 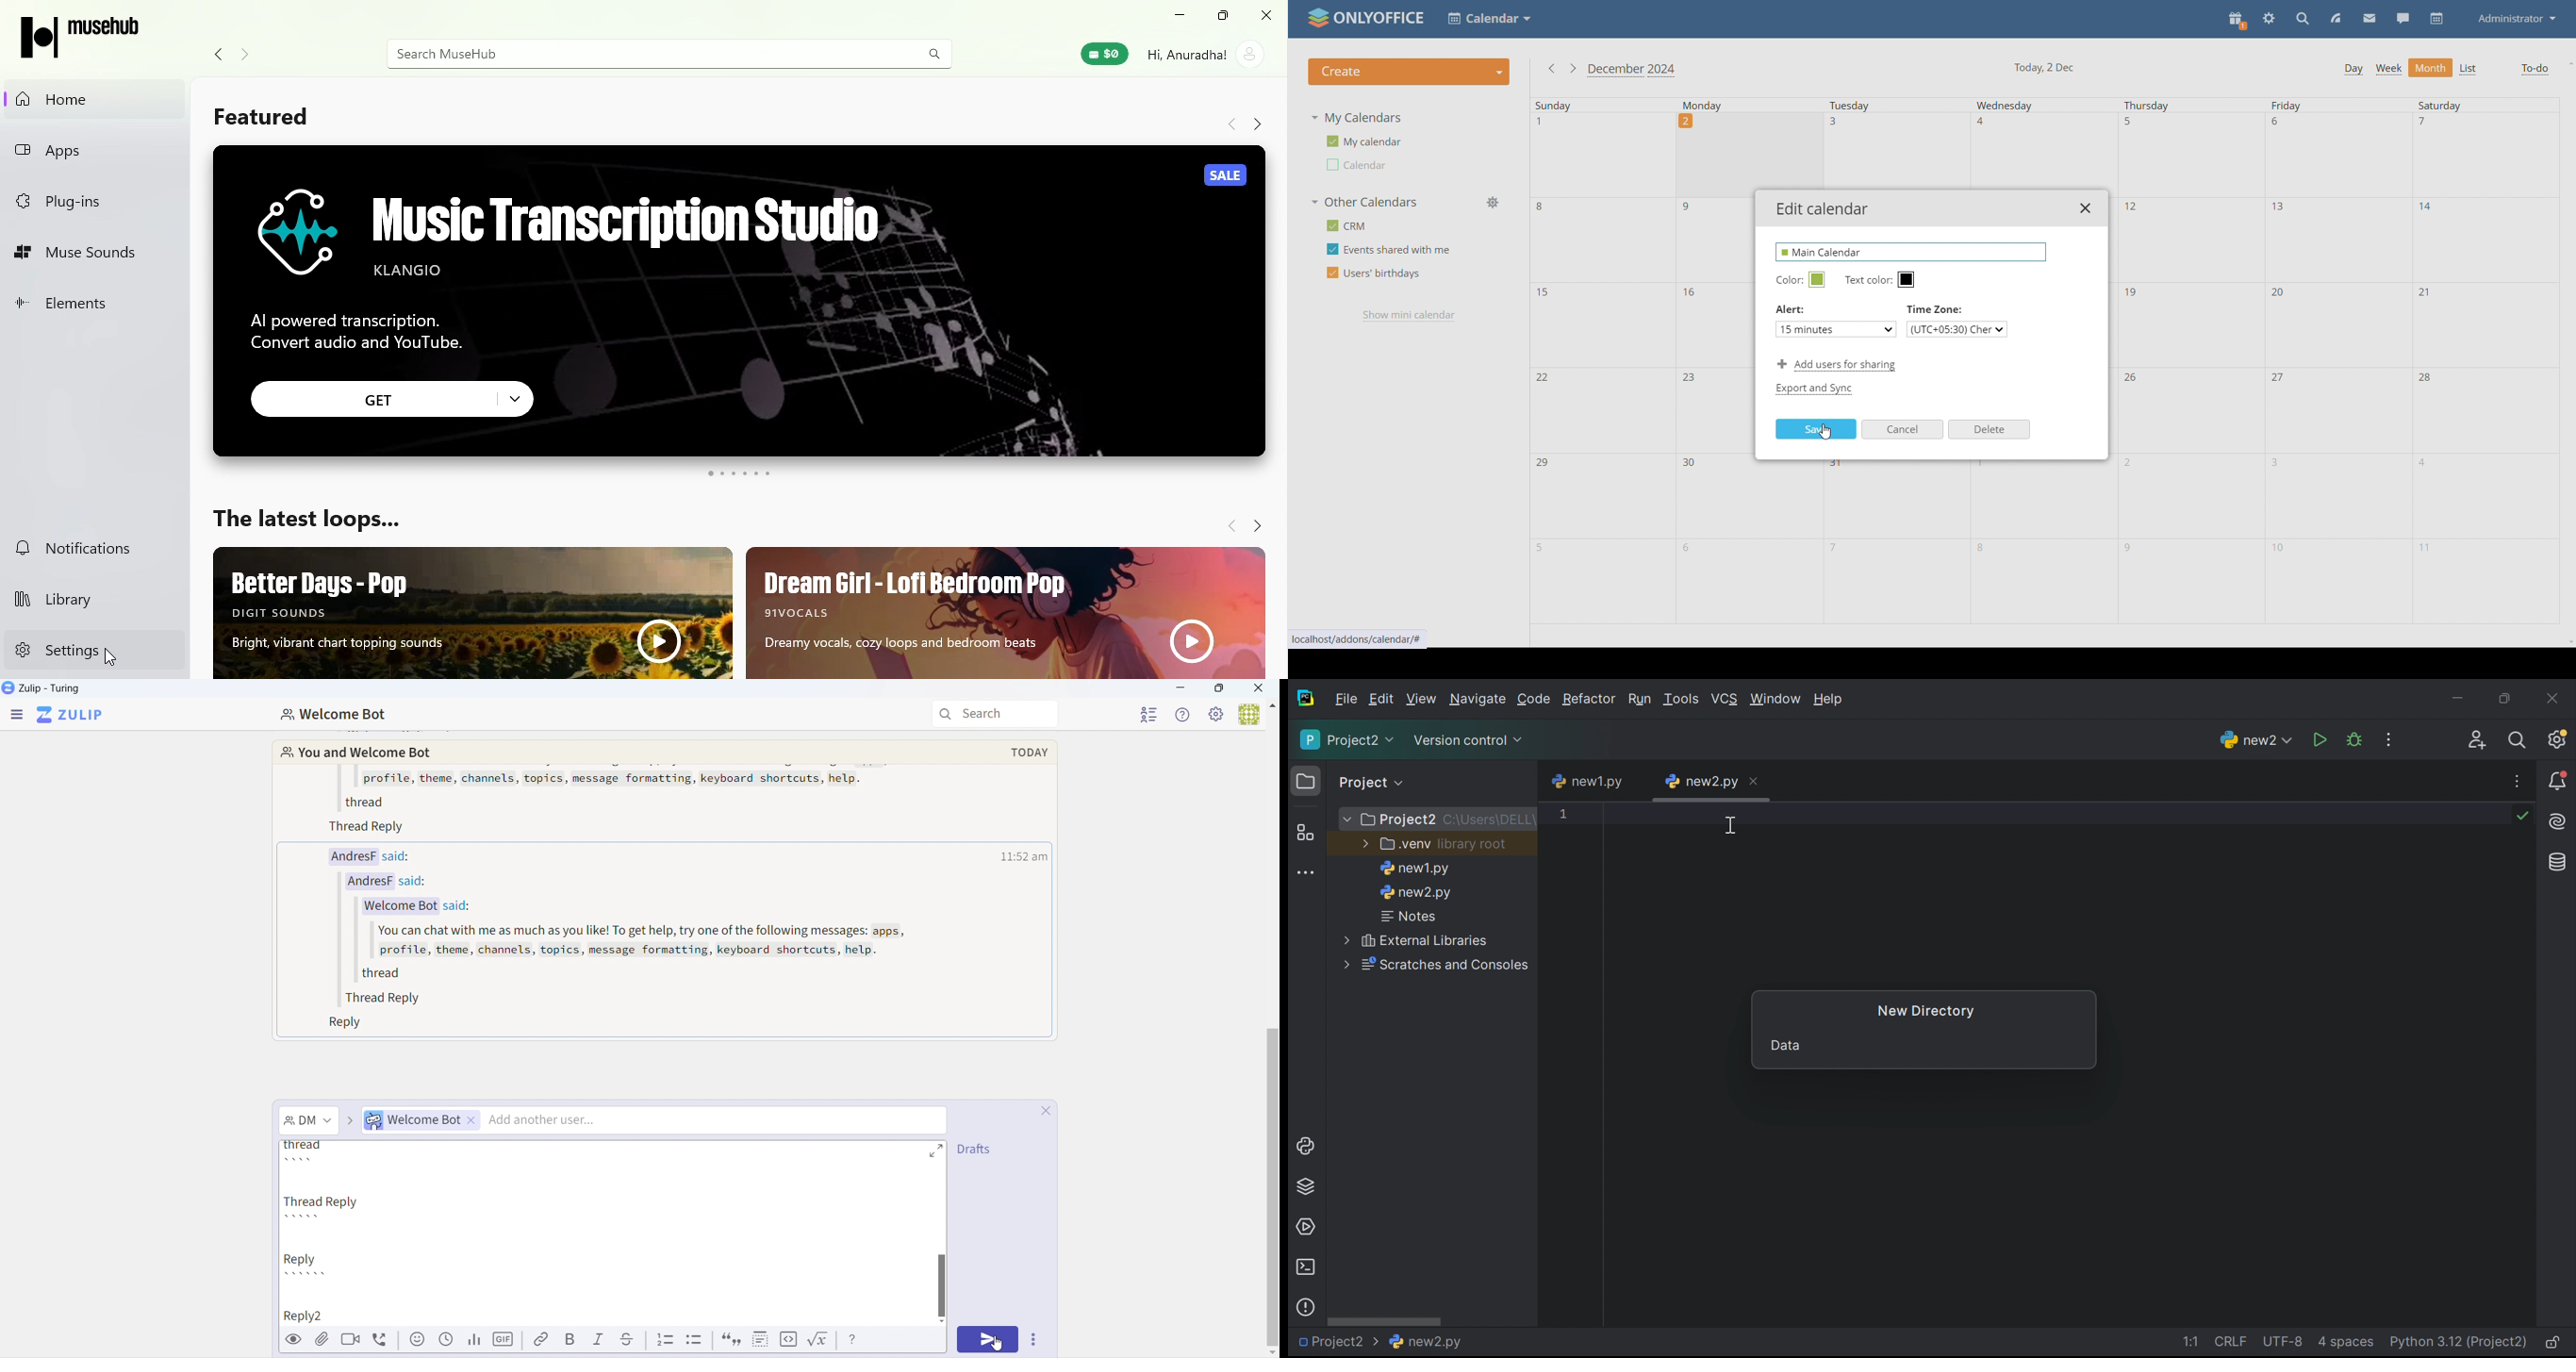 What do you see at coordinates (109, 657) in the screenshot?
I see `cursor` at bounding box center [109, 657].